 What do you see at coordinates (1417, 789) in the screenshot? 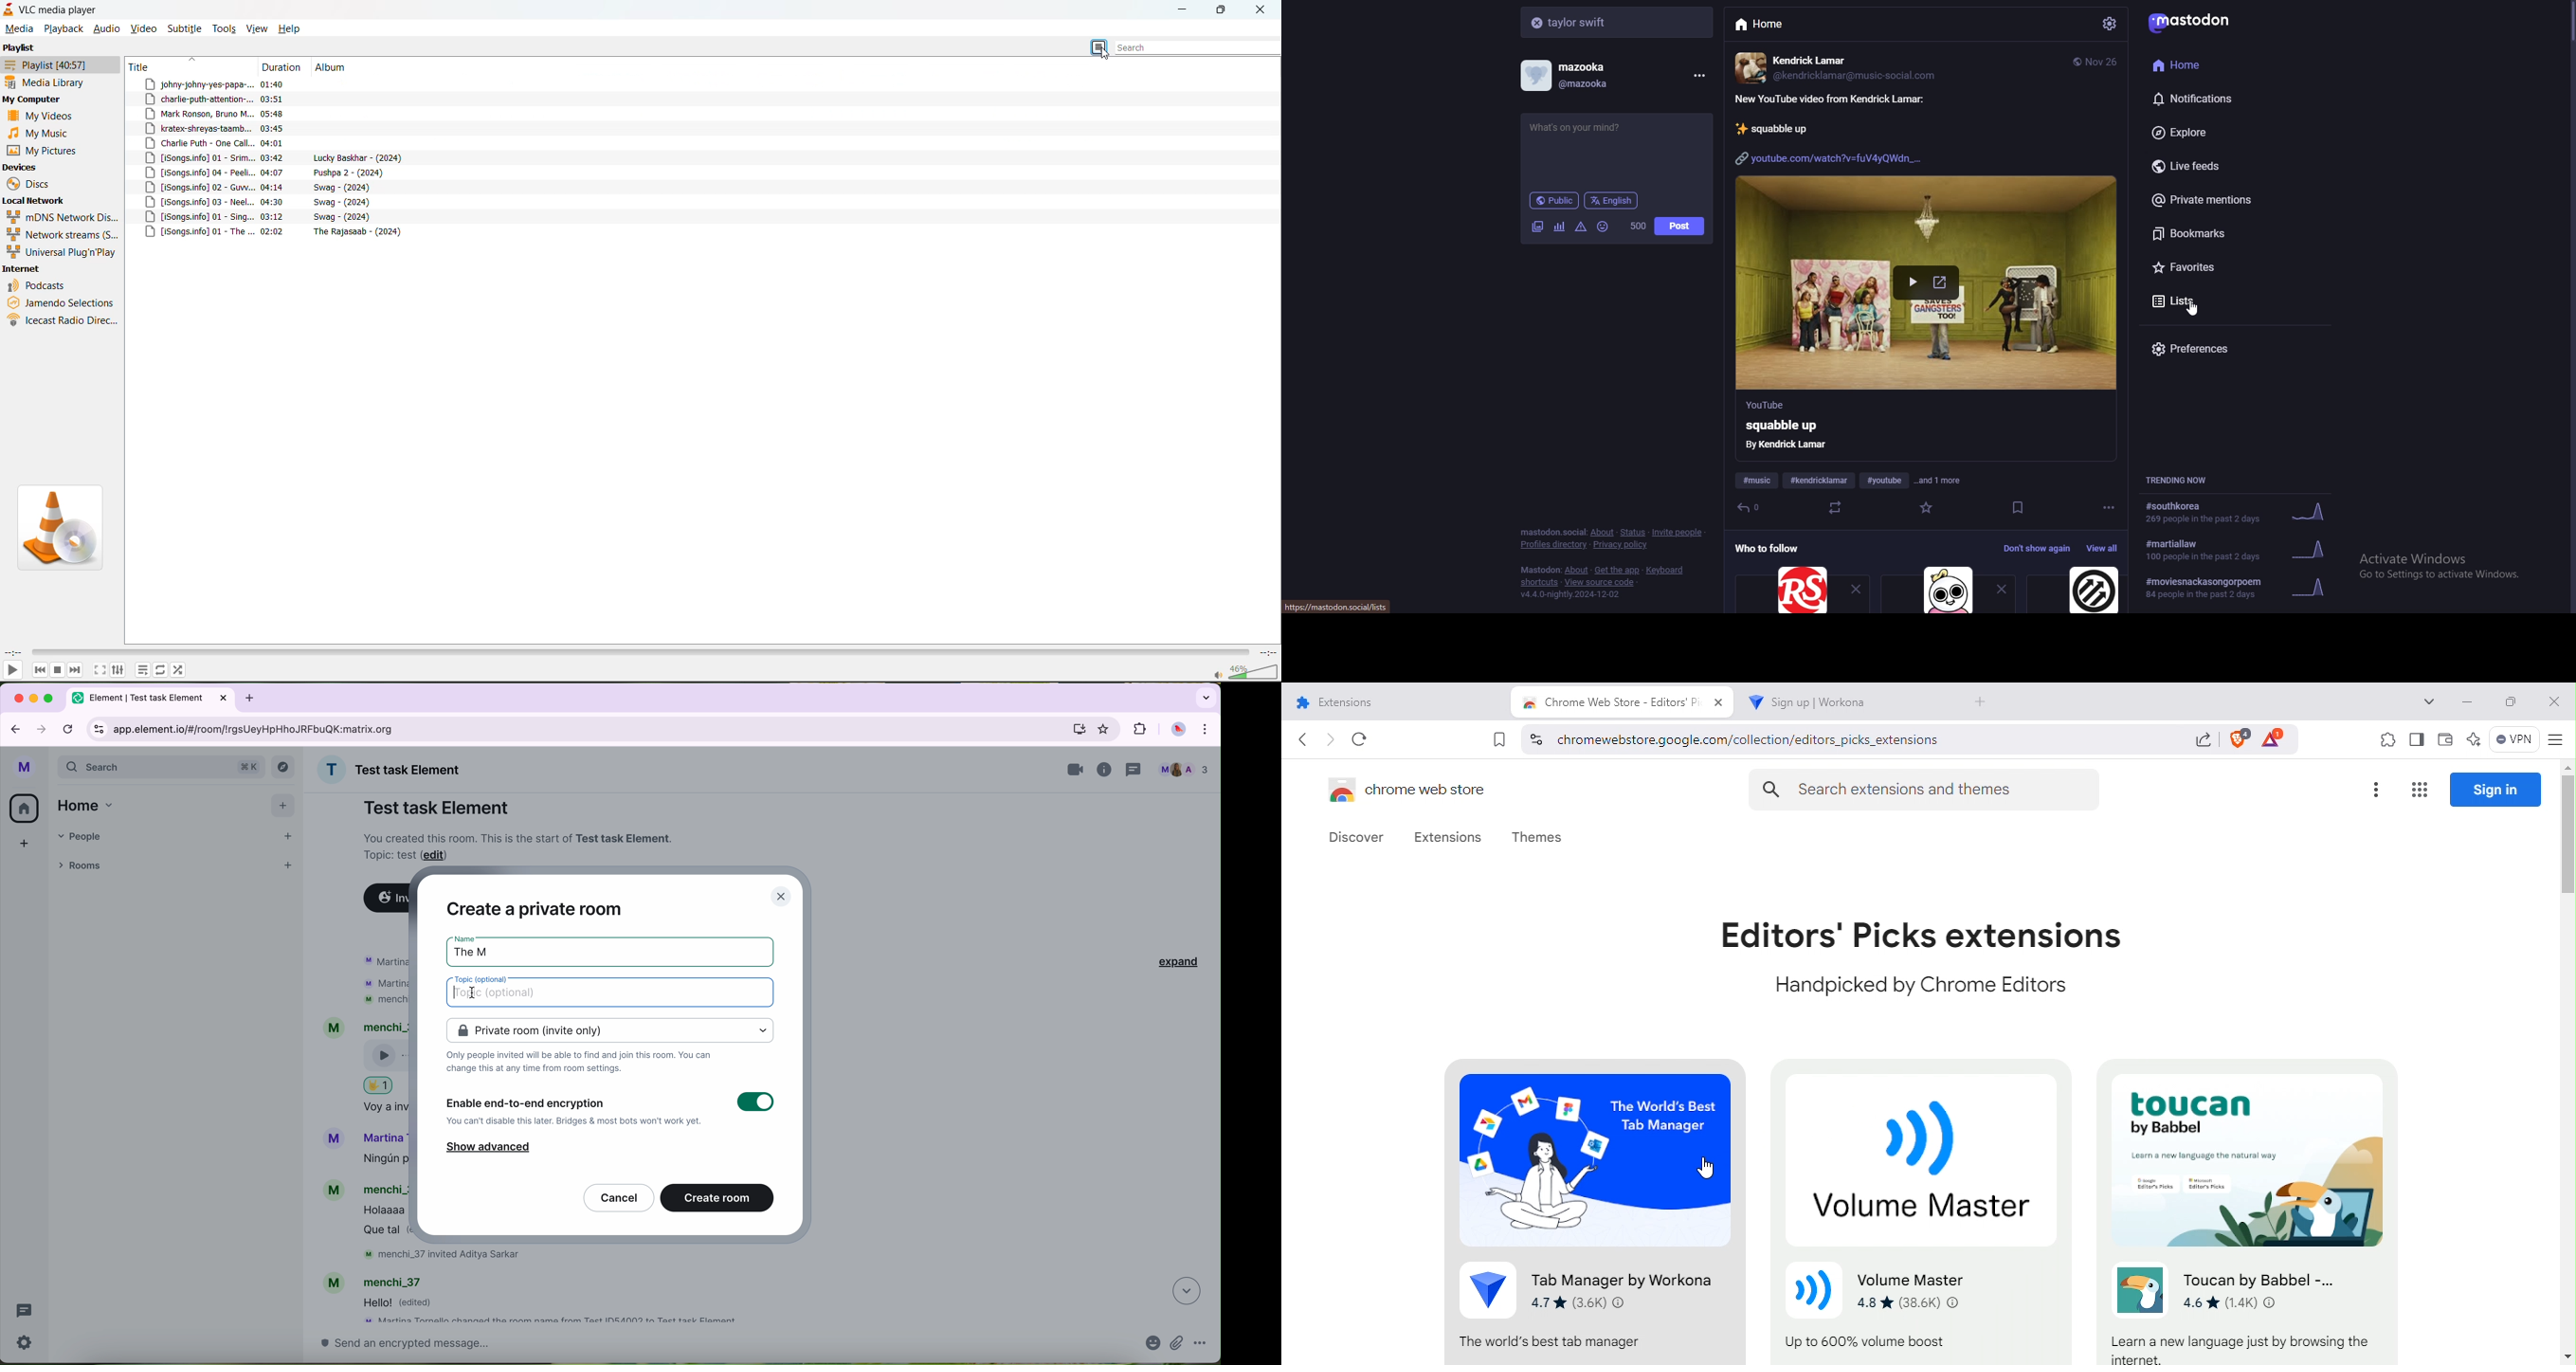
I see `Chrome web store` at bounding box center [1417, 789].